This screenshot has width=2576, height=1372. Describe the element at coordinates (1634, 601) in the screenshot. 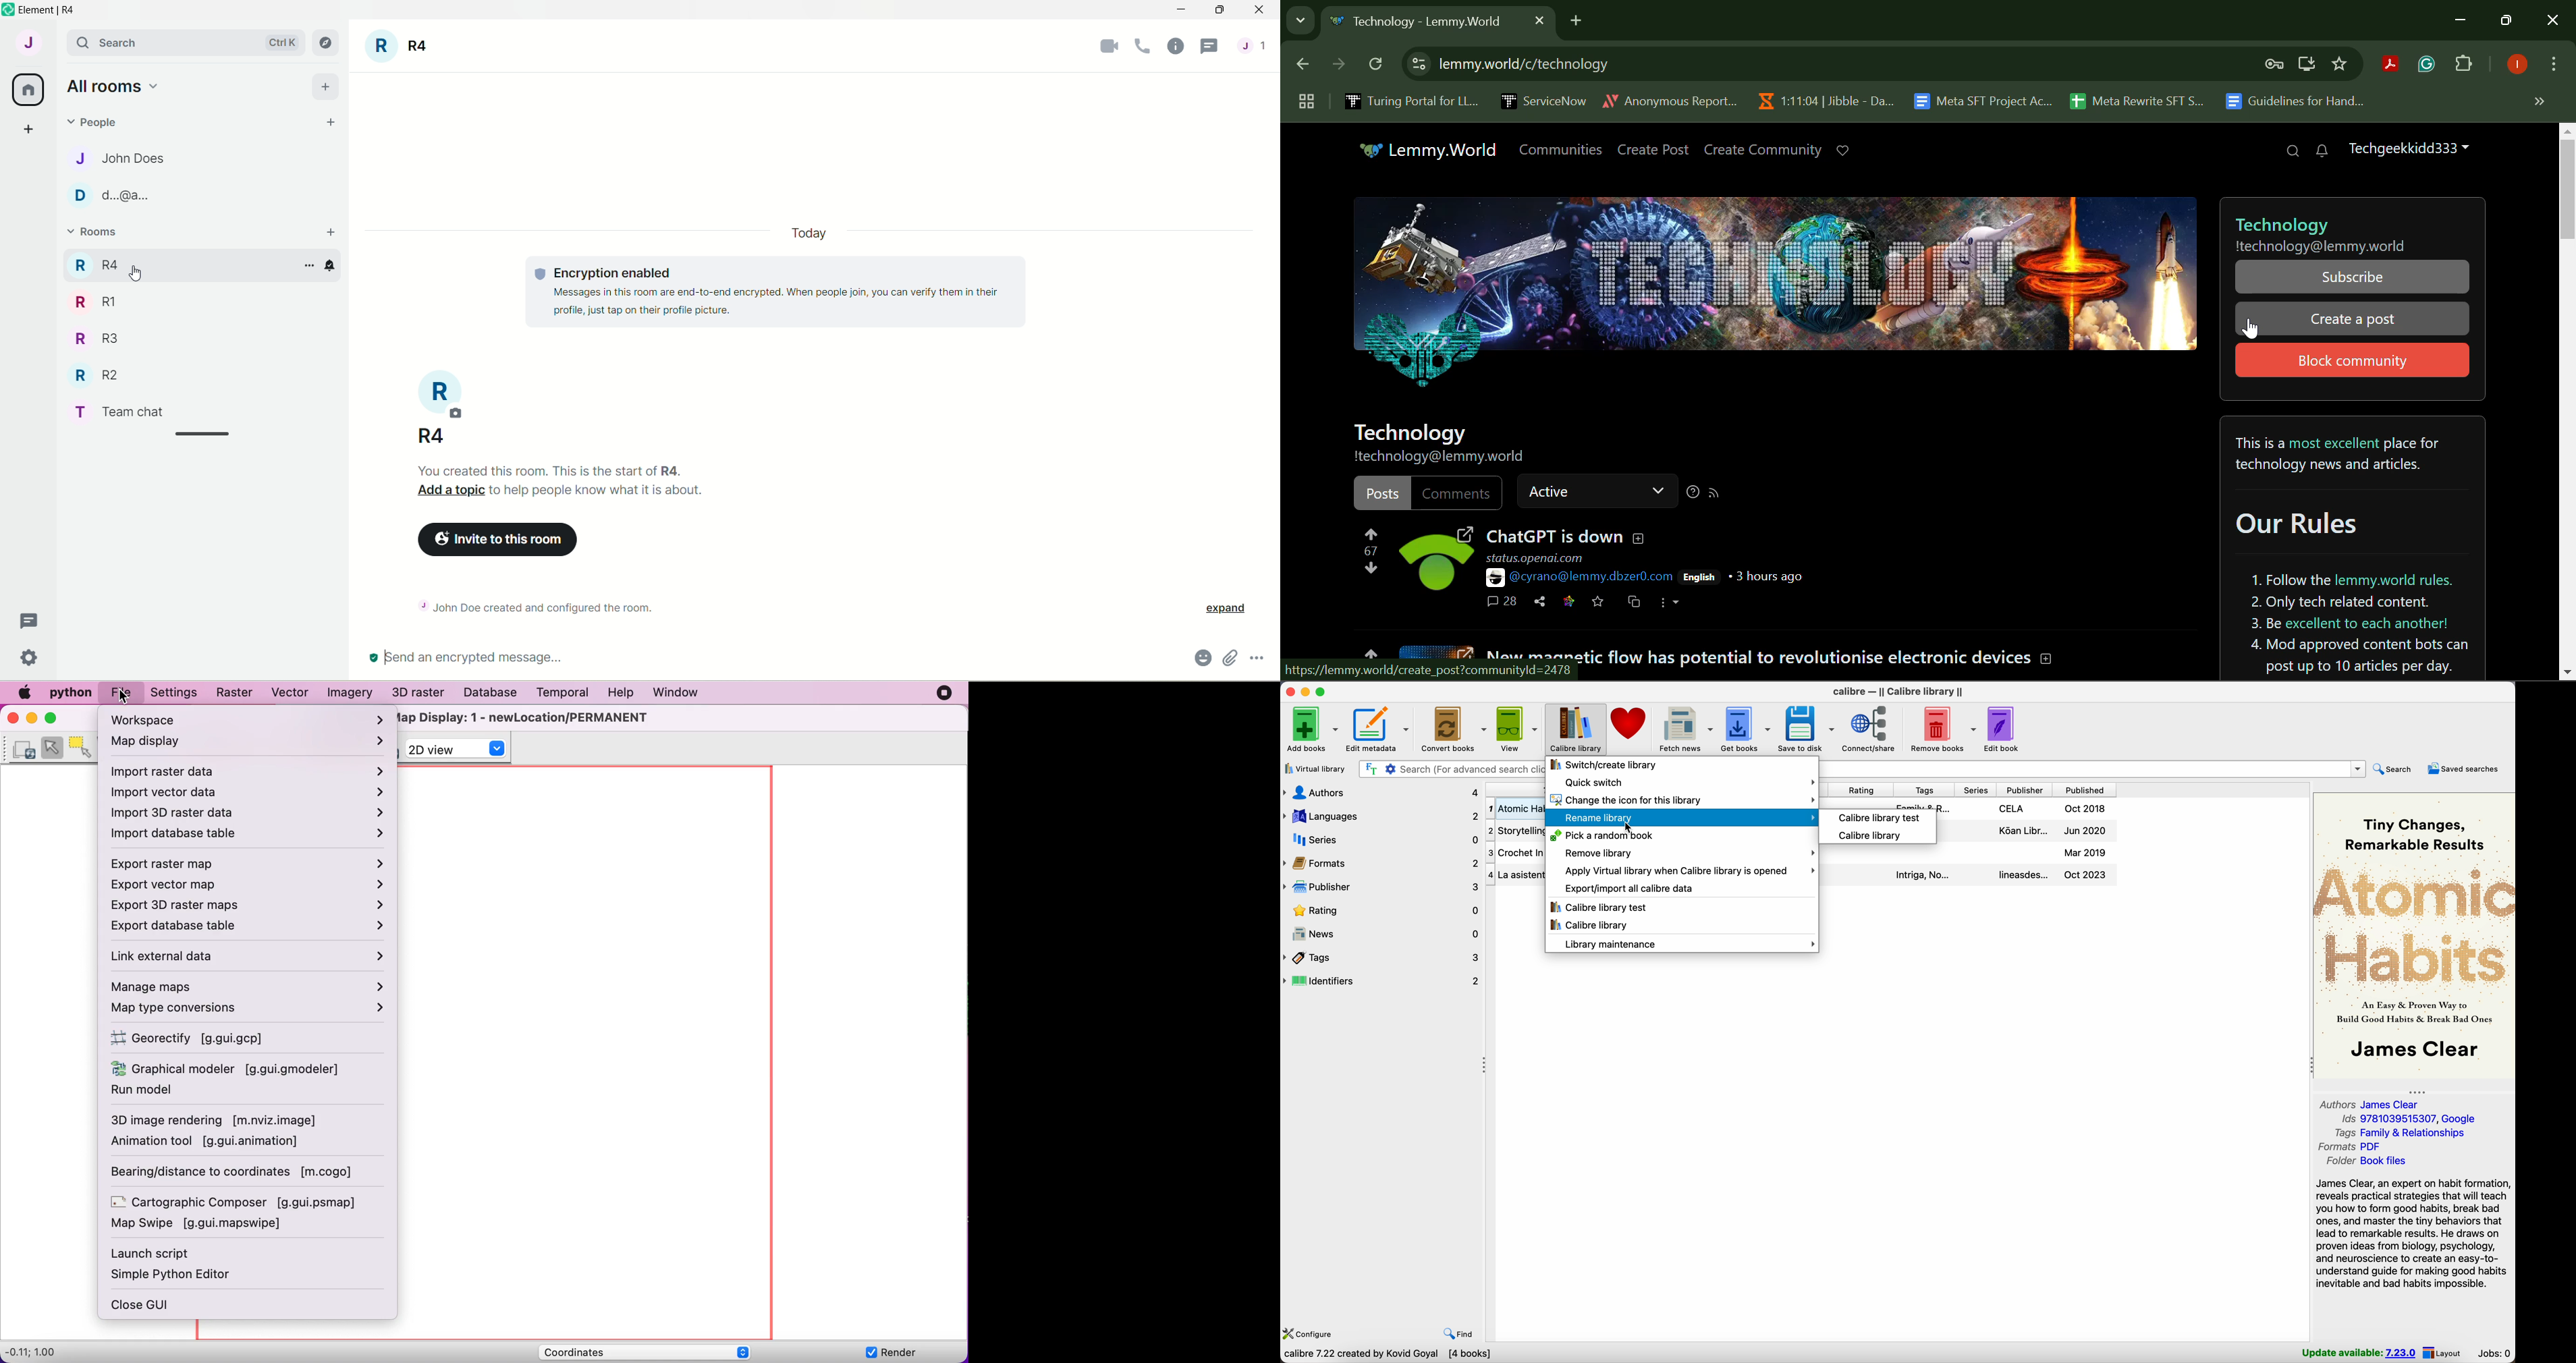

I see `Cross-post` at that location.